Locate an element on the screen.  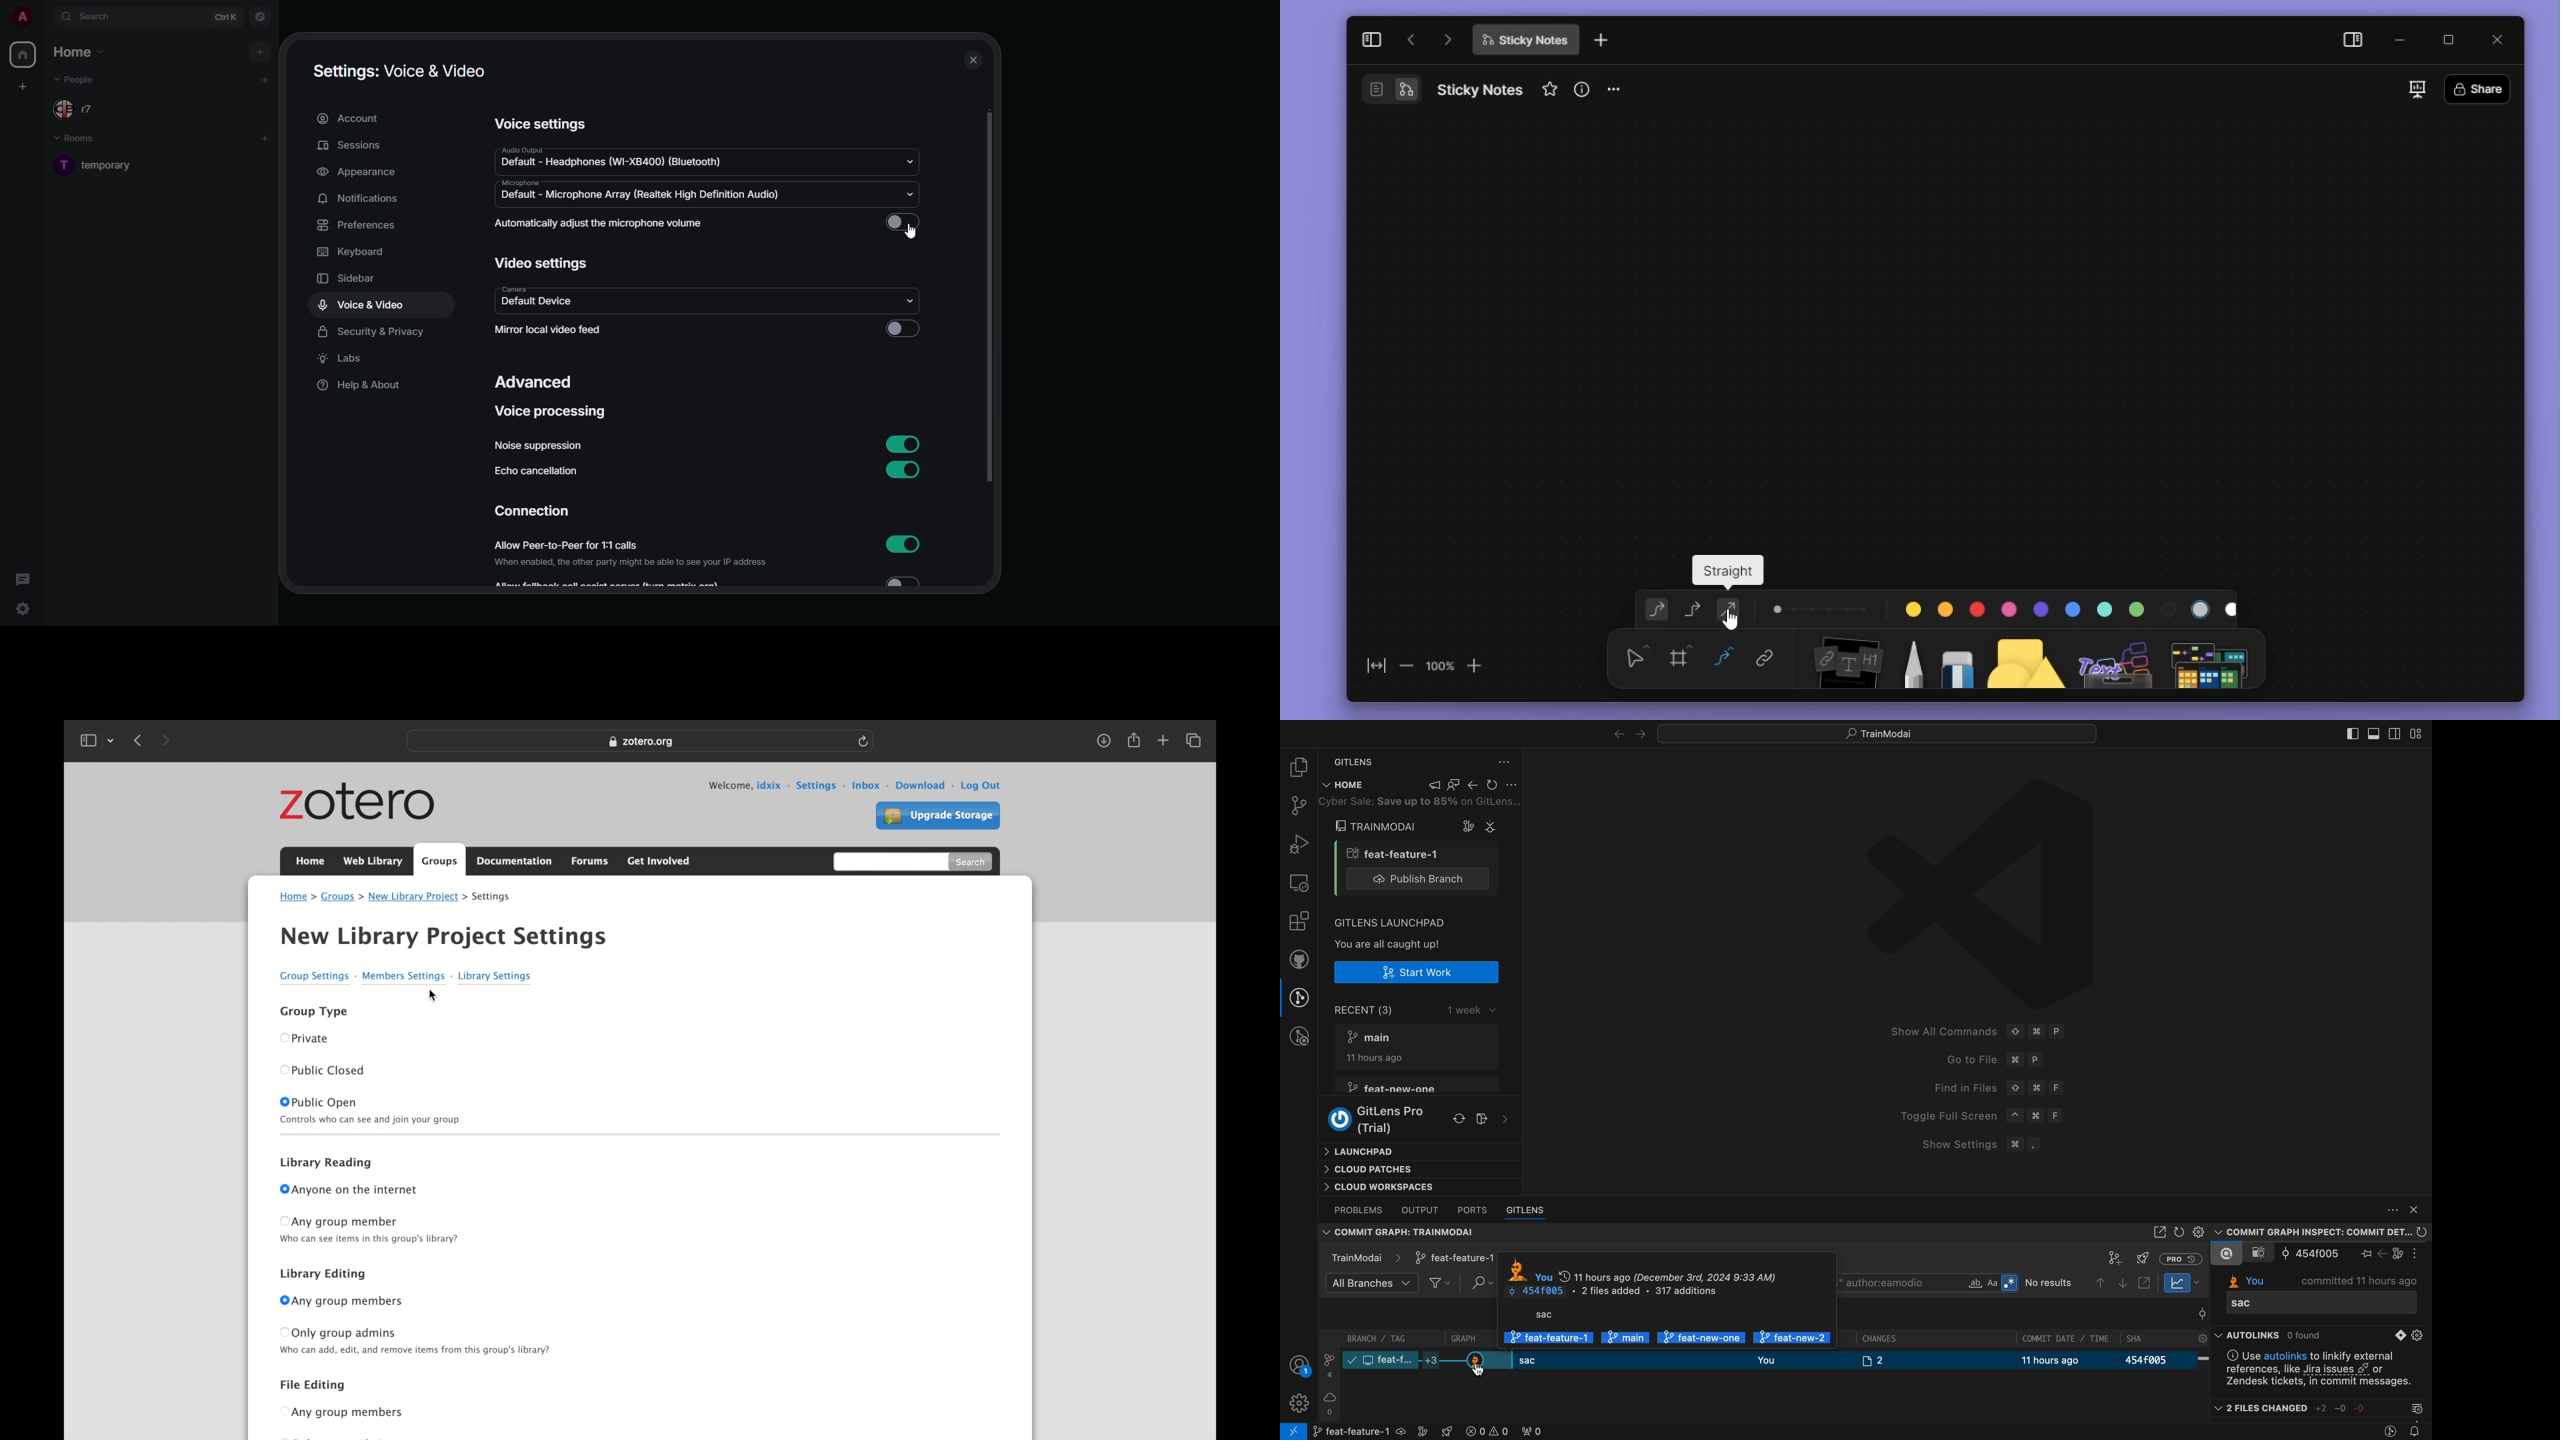
preferences is located at coordinates (360, 227).